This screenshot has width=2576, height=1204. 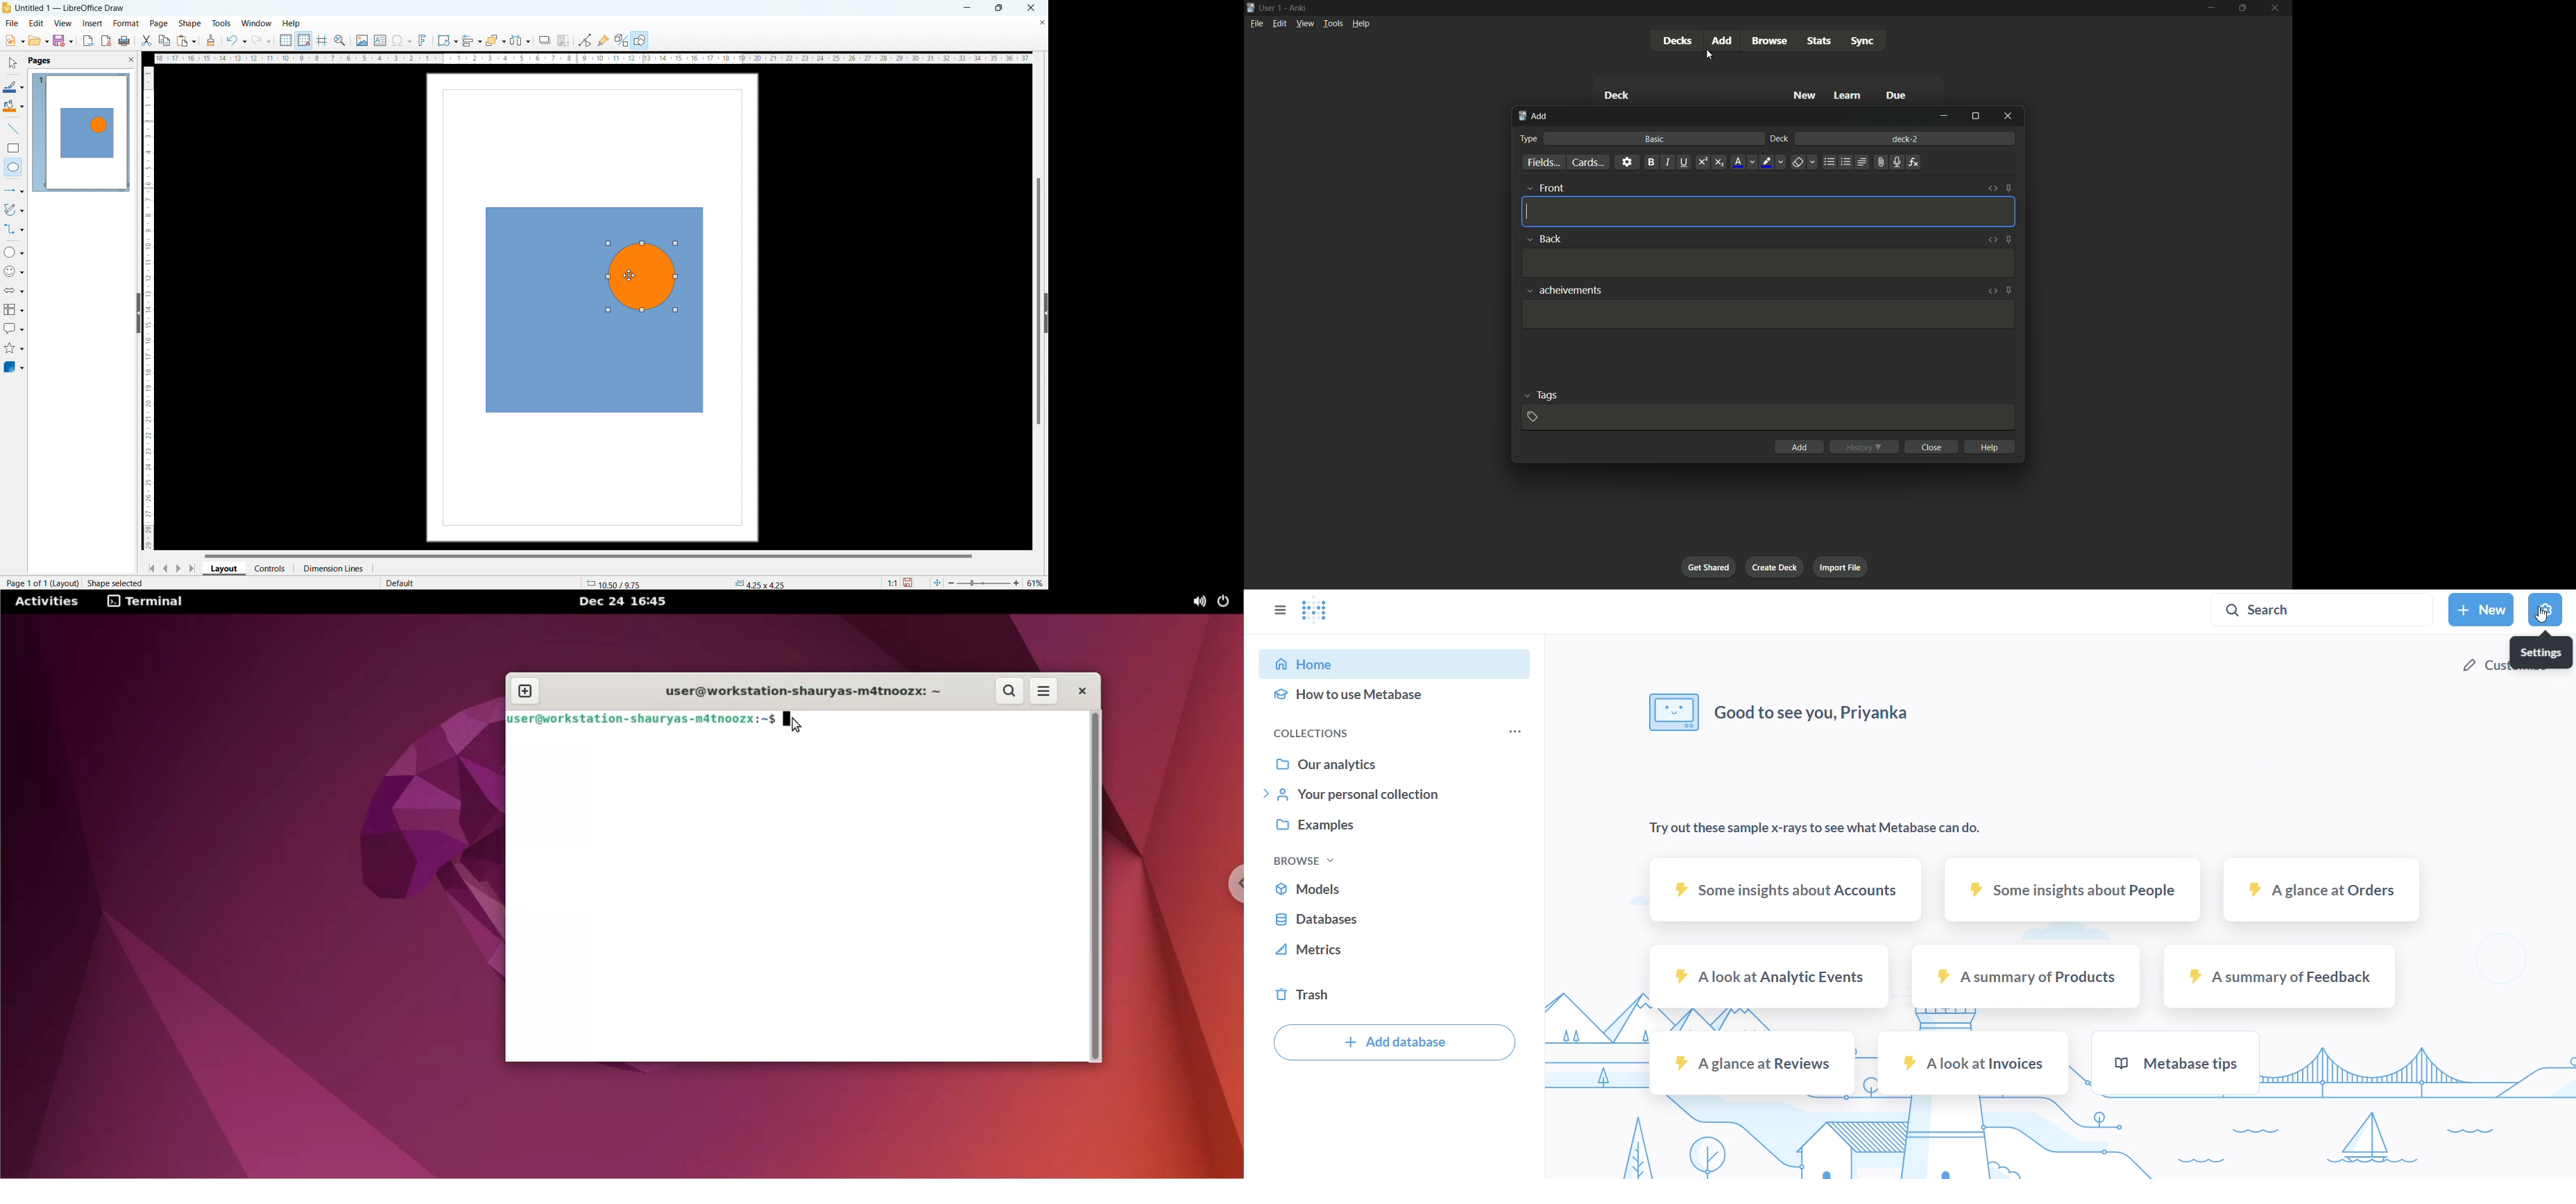 I want to click on equations, so click(x=1914, y=162).